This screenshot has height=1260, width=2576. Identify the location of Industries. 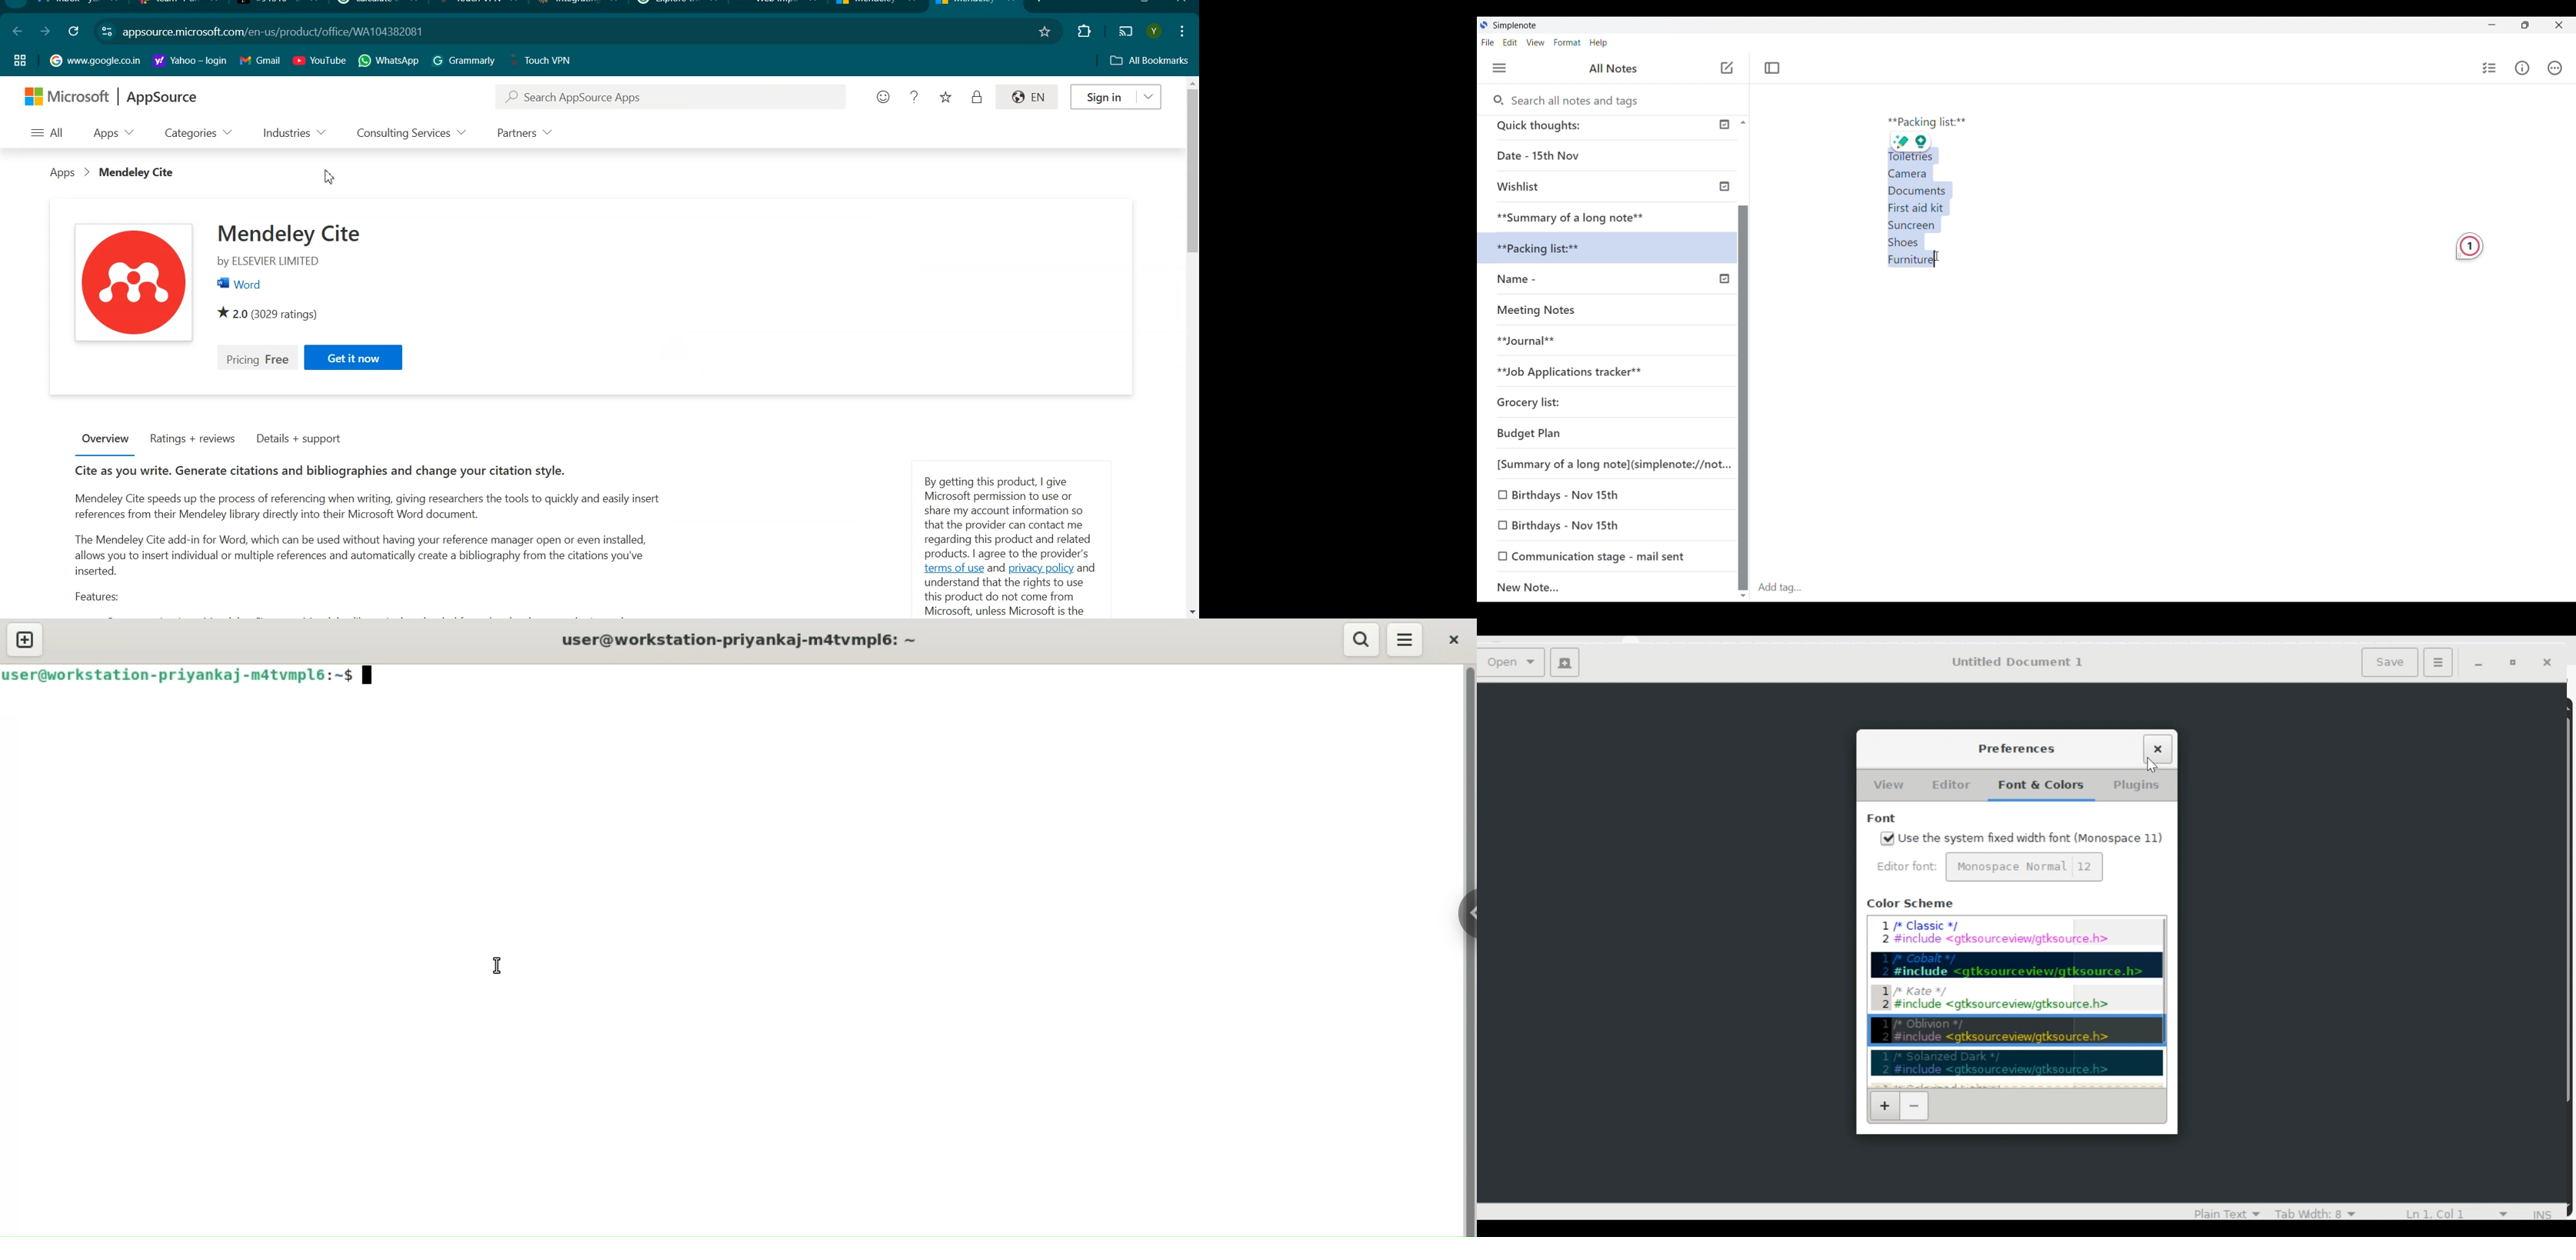
(295, 134).